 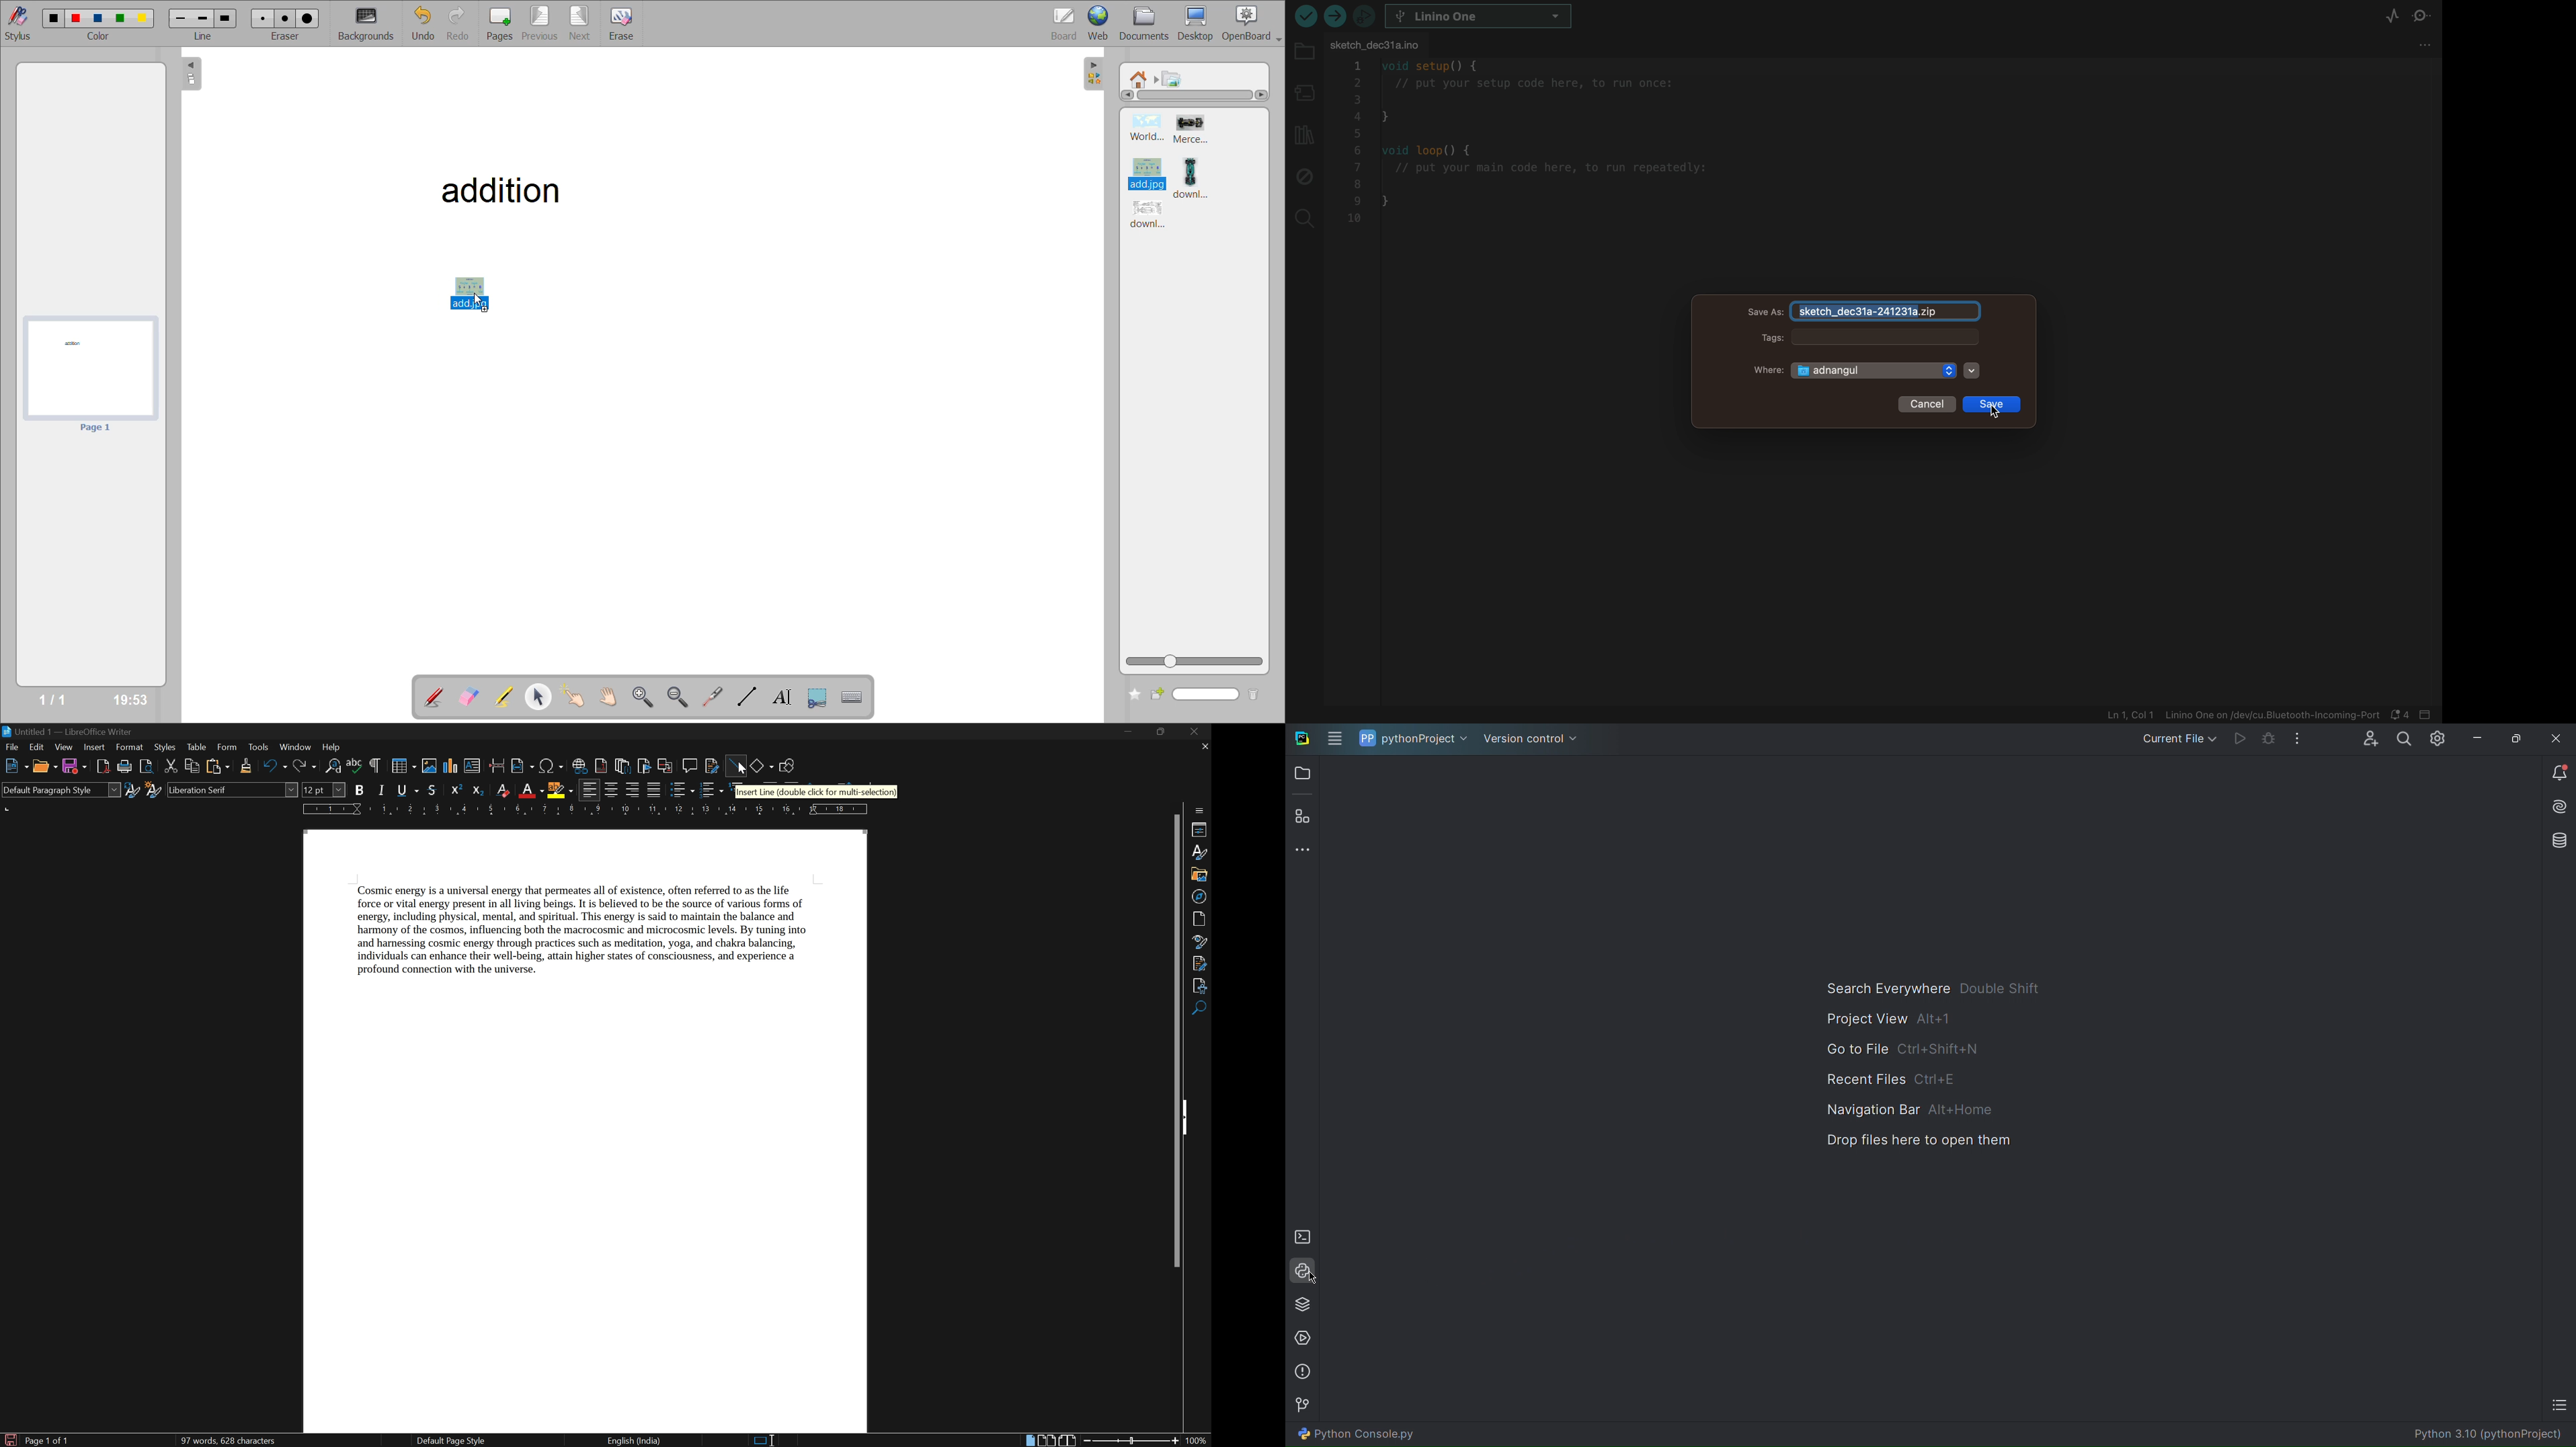 I want to click on Search Everywhere, so click(x=1932, y=989).